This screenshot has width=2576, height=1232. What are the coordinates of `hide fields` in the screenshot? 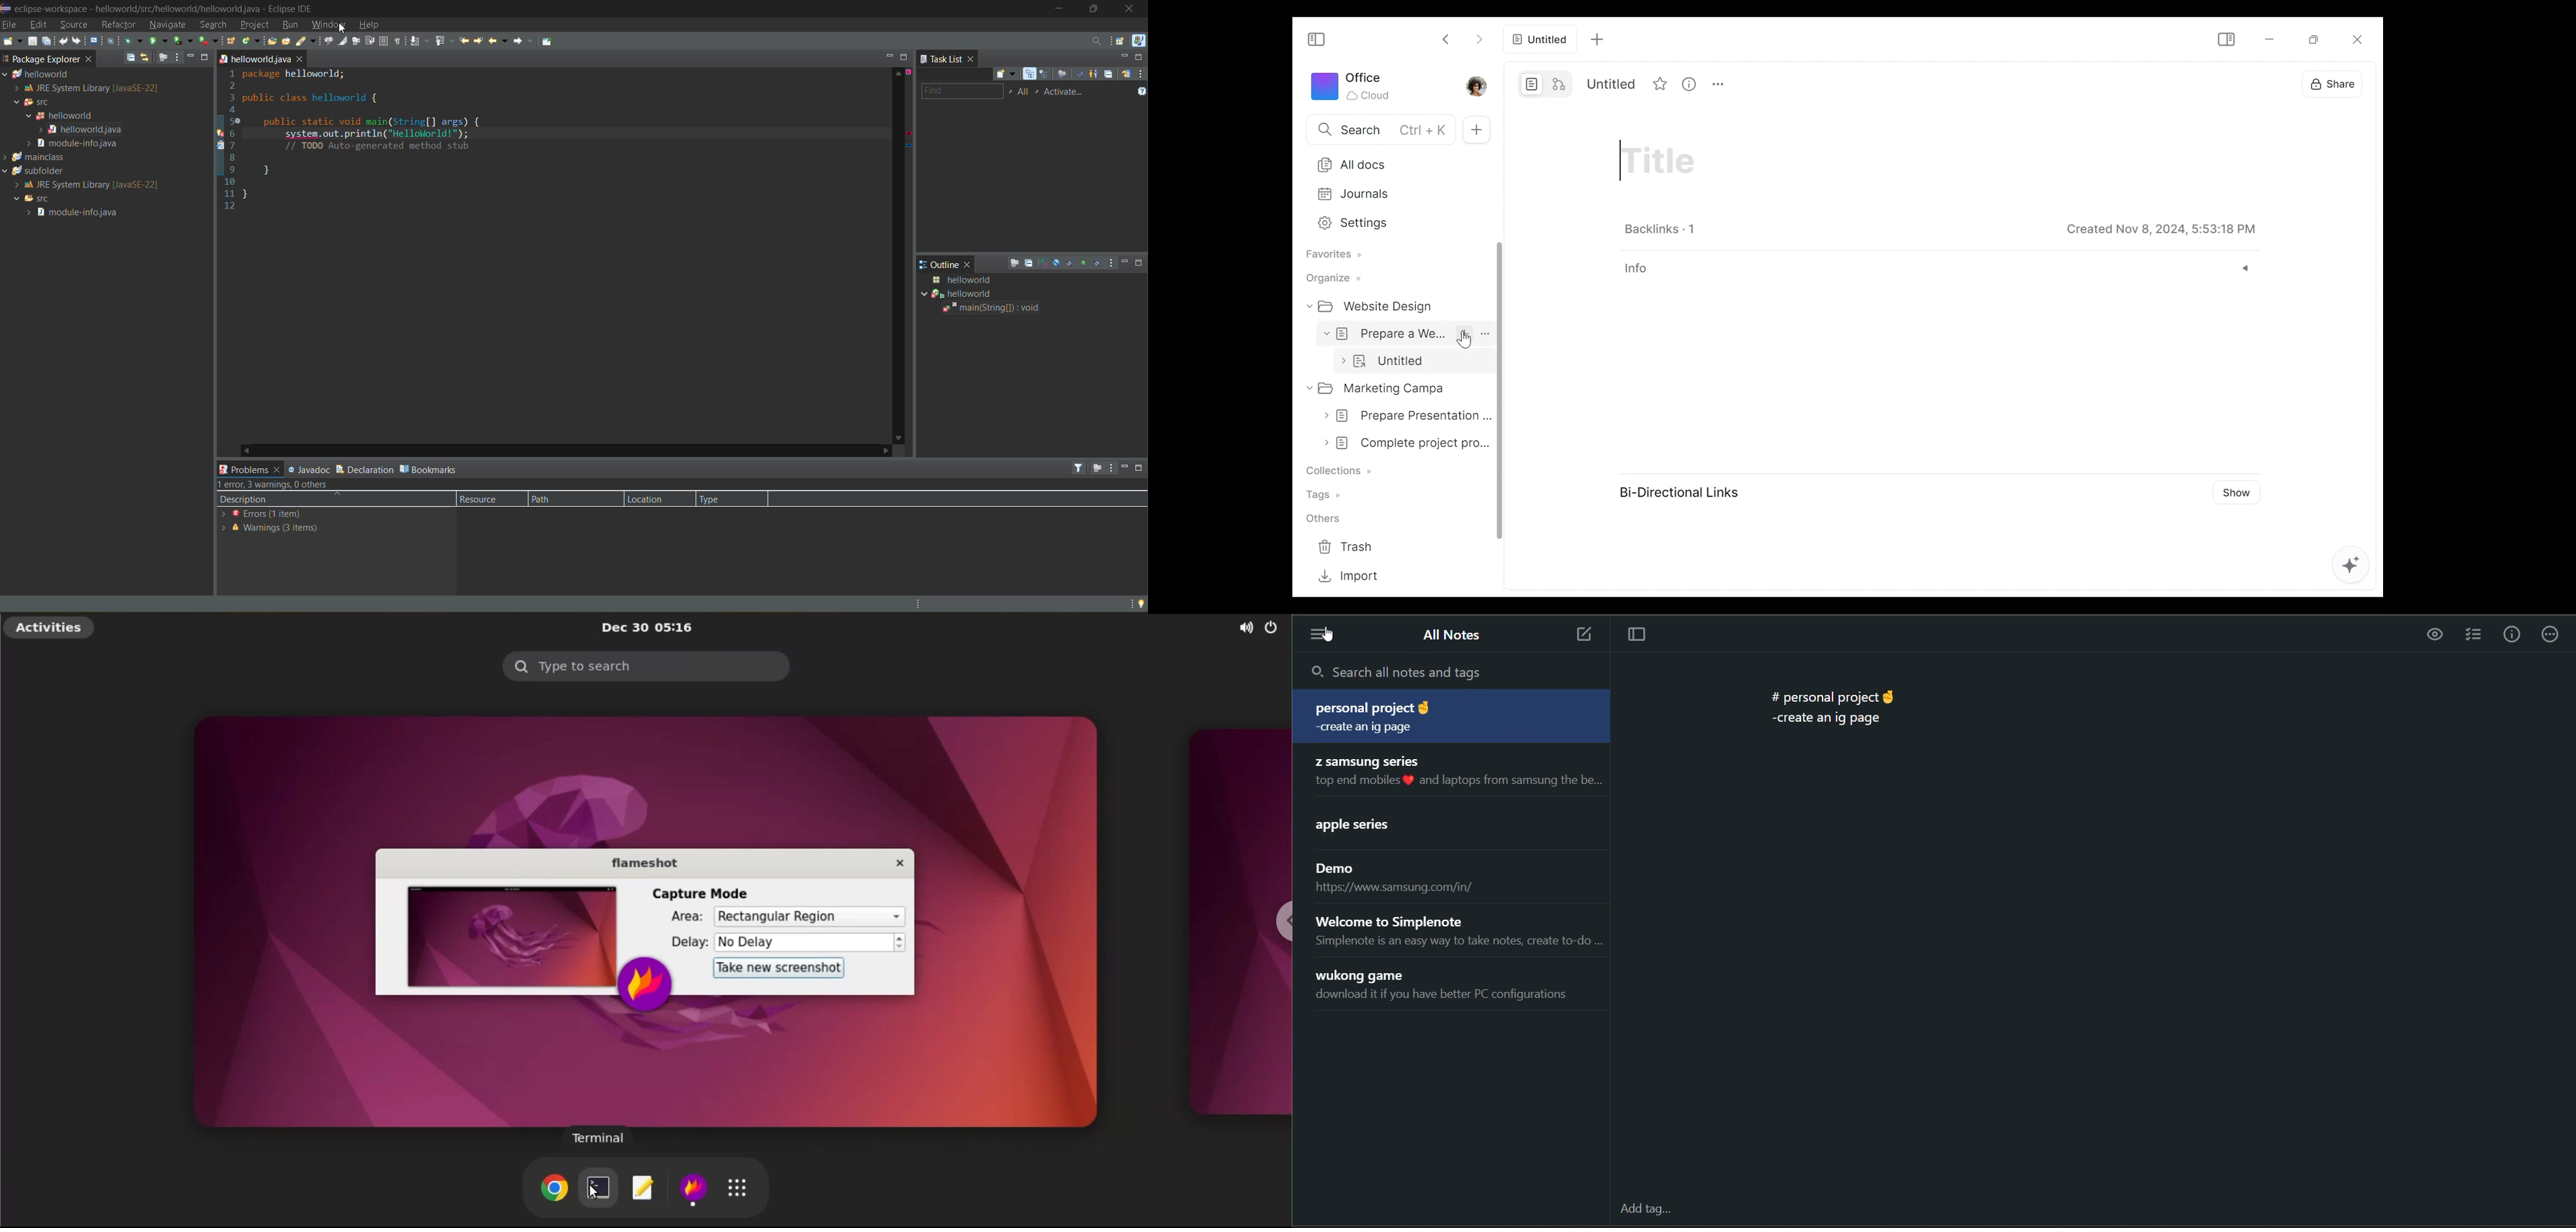 It's located at (1060, 264).